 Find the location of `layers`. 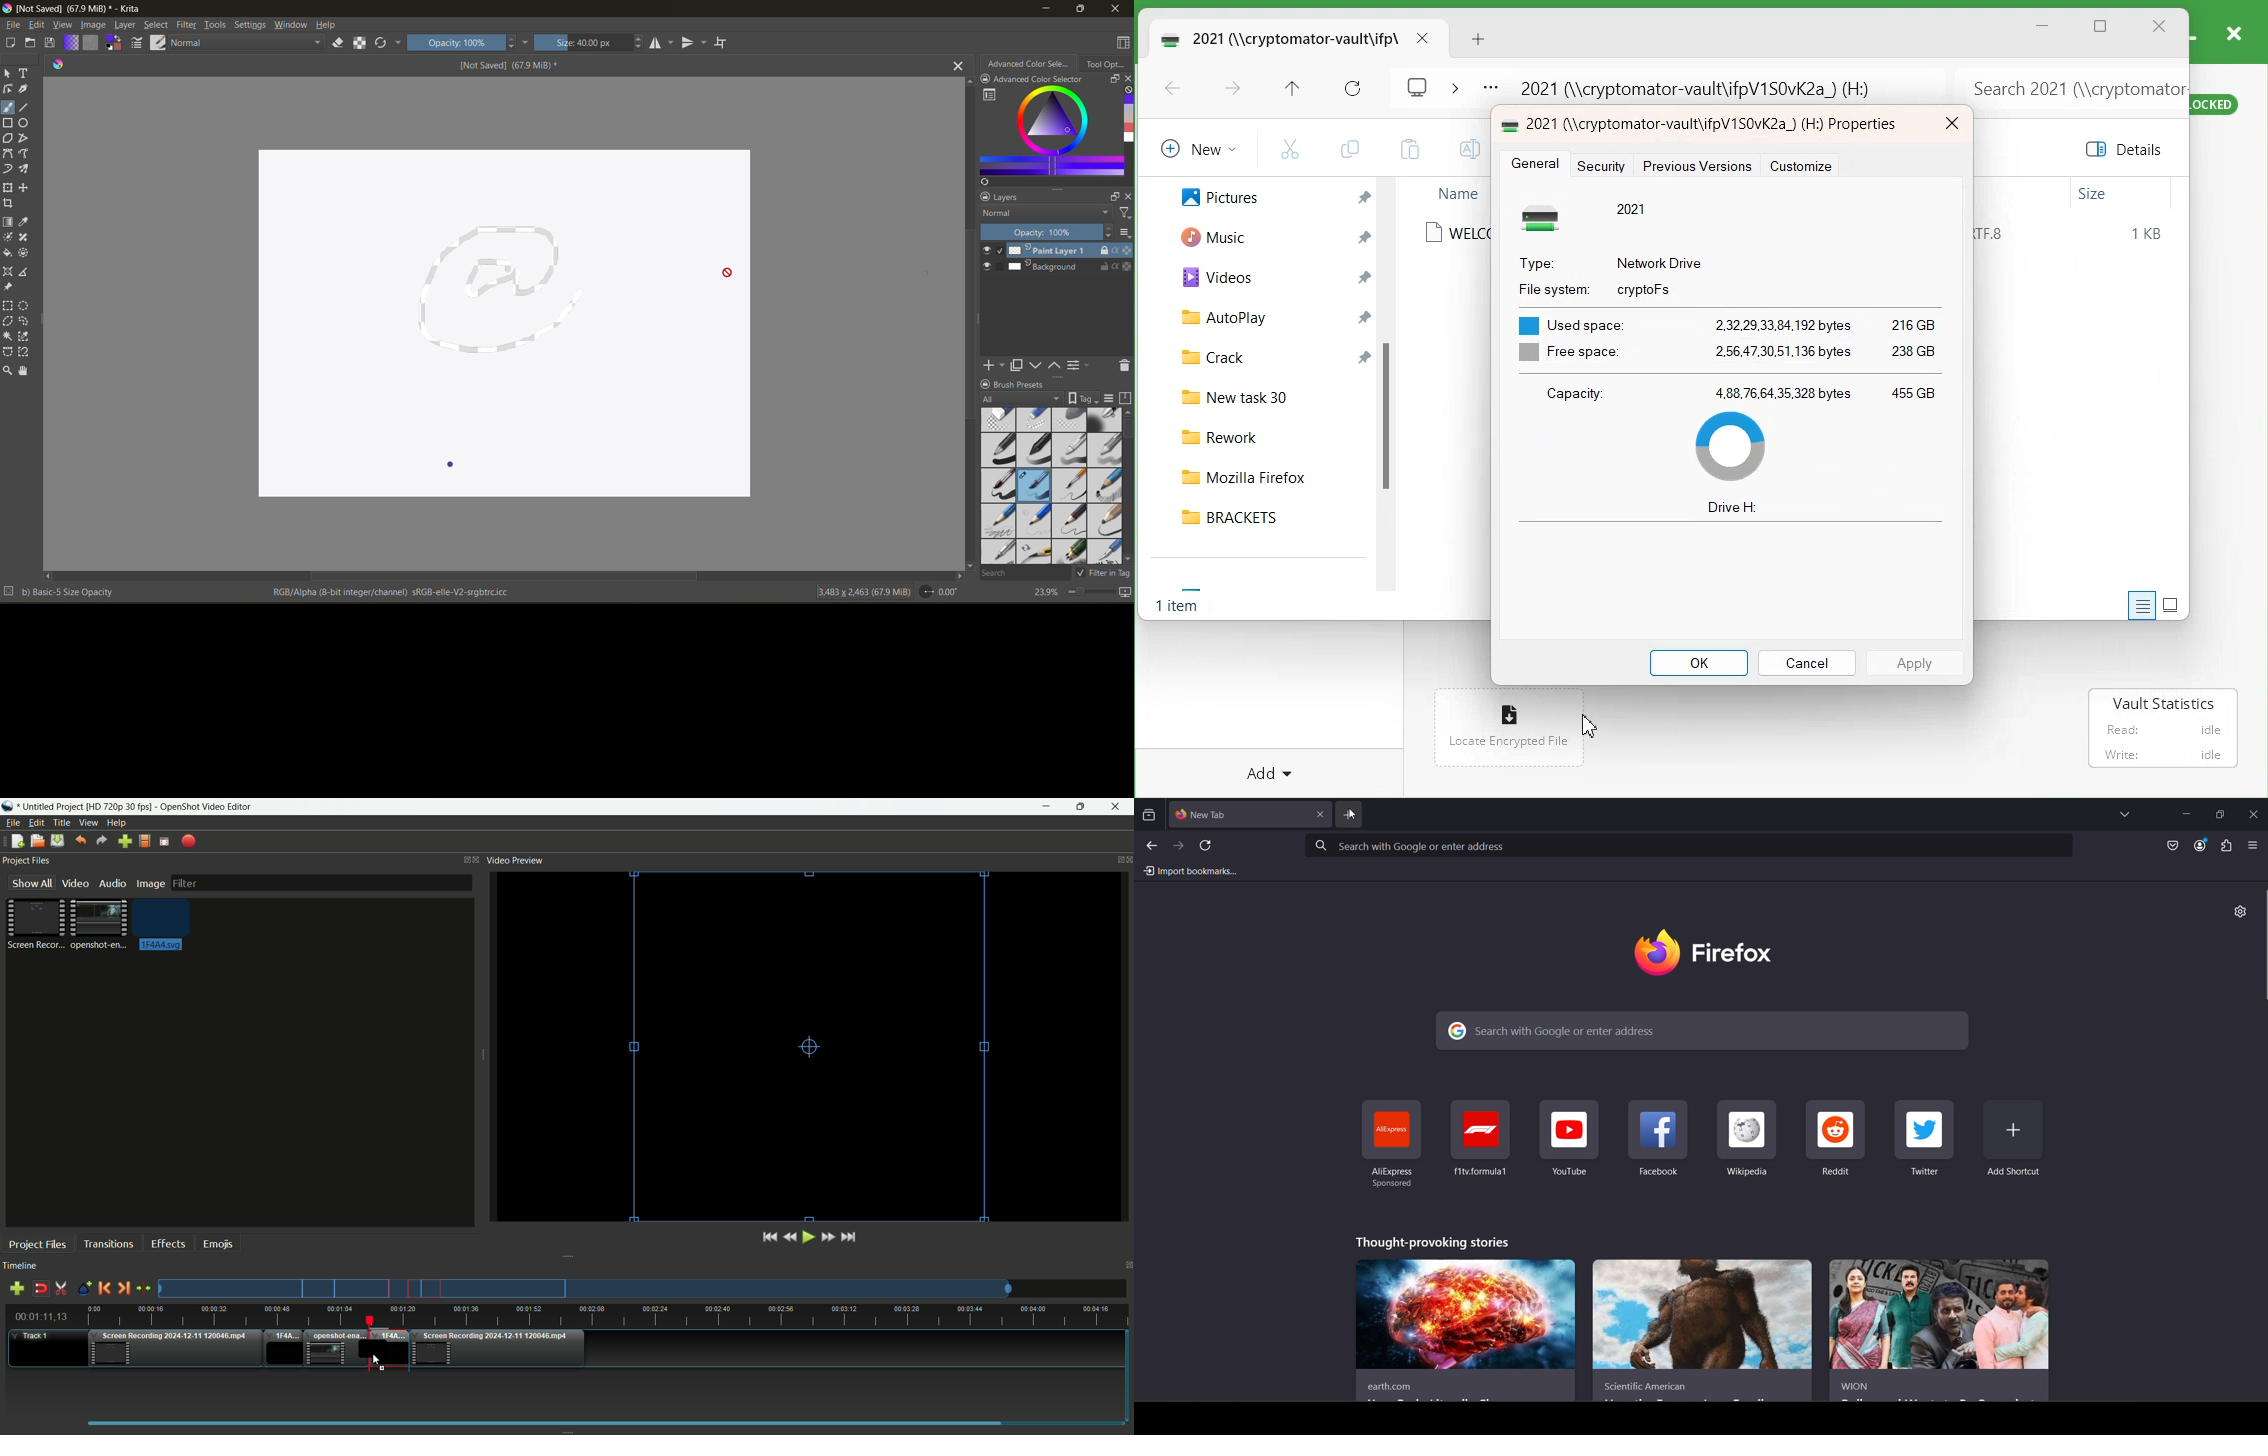

layers is located at coordinates (1006, 197).